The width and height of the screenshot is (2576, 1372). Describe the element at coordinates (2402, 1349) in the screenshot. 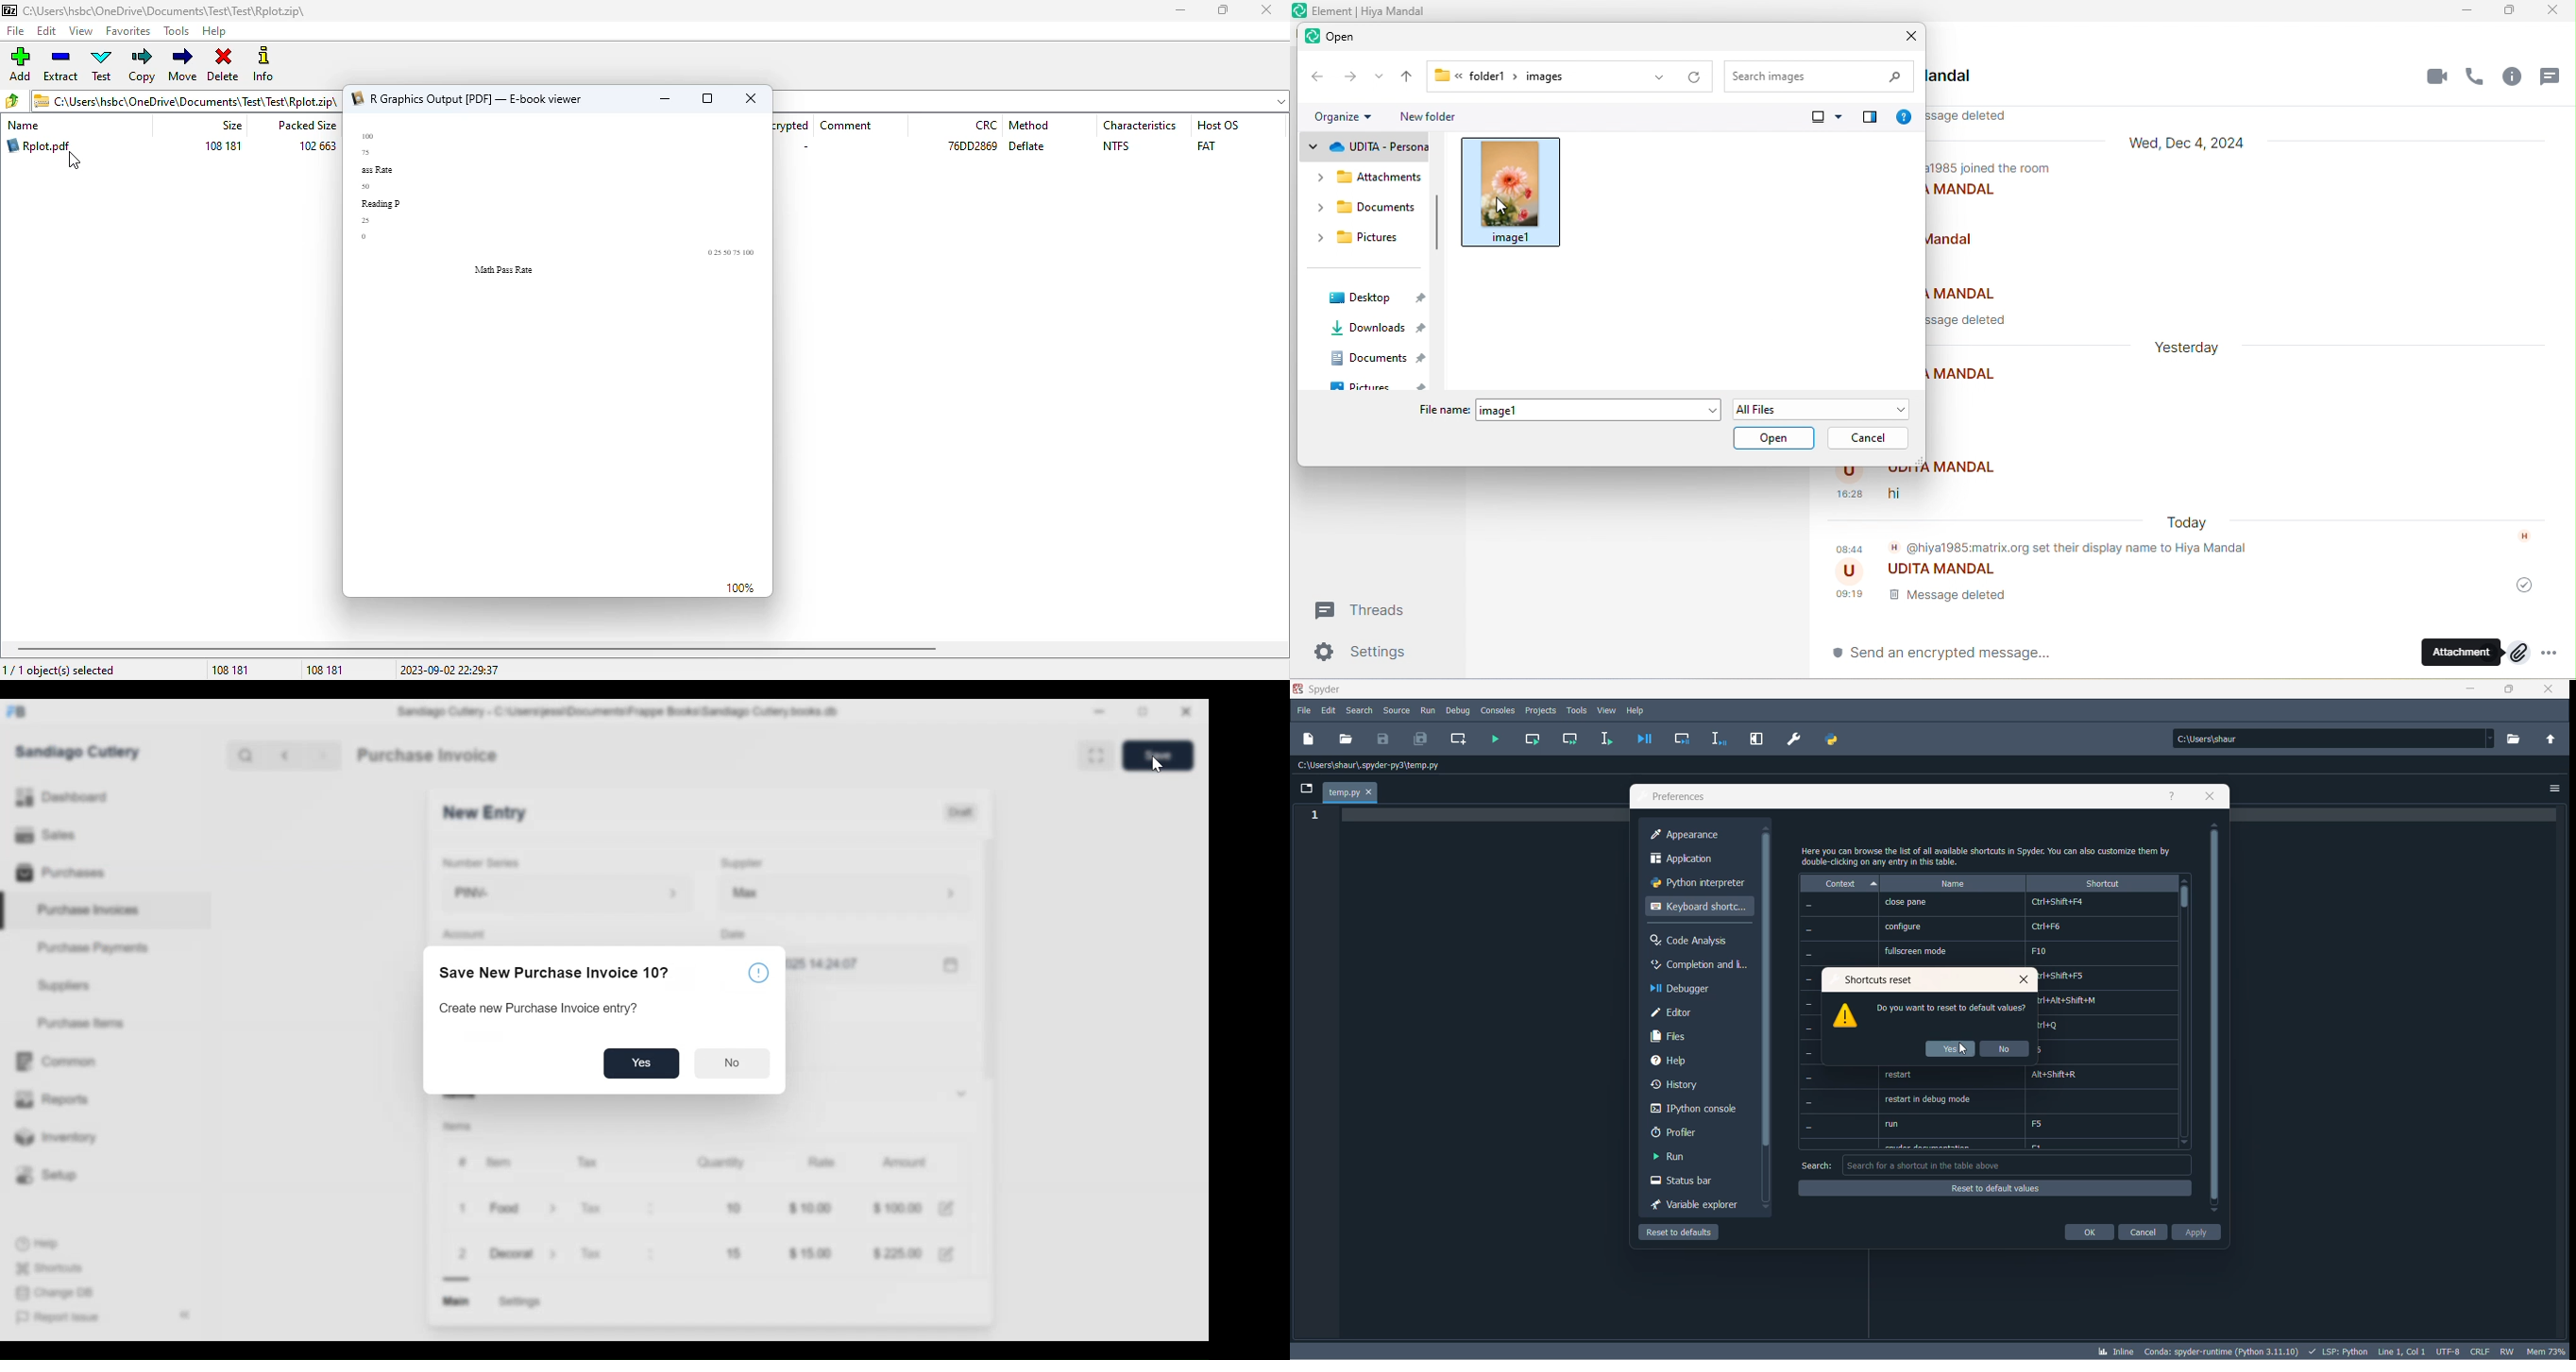

I see `line and column number` at that location.